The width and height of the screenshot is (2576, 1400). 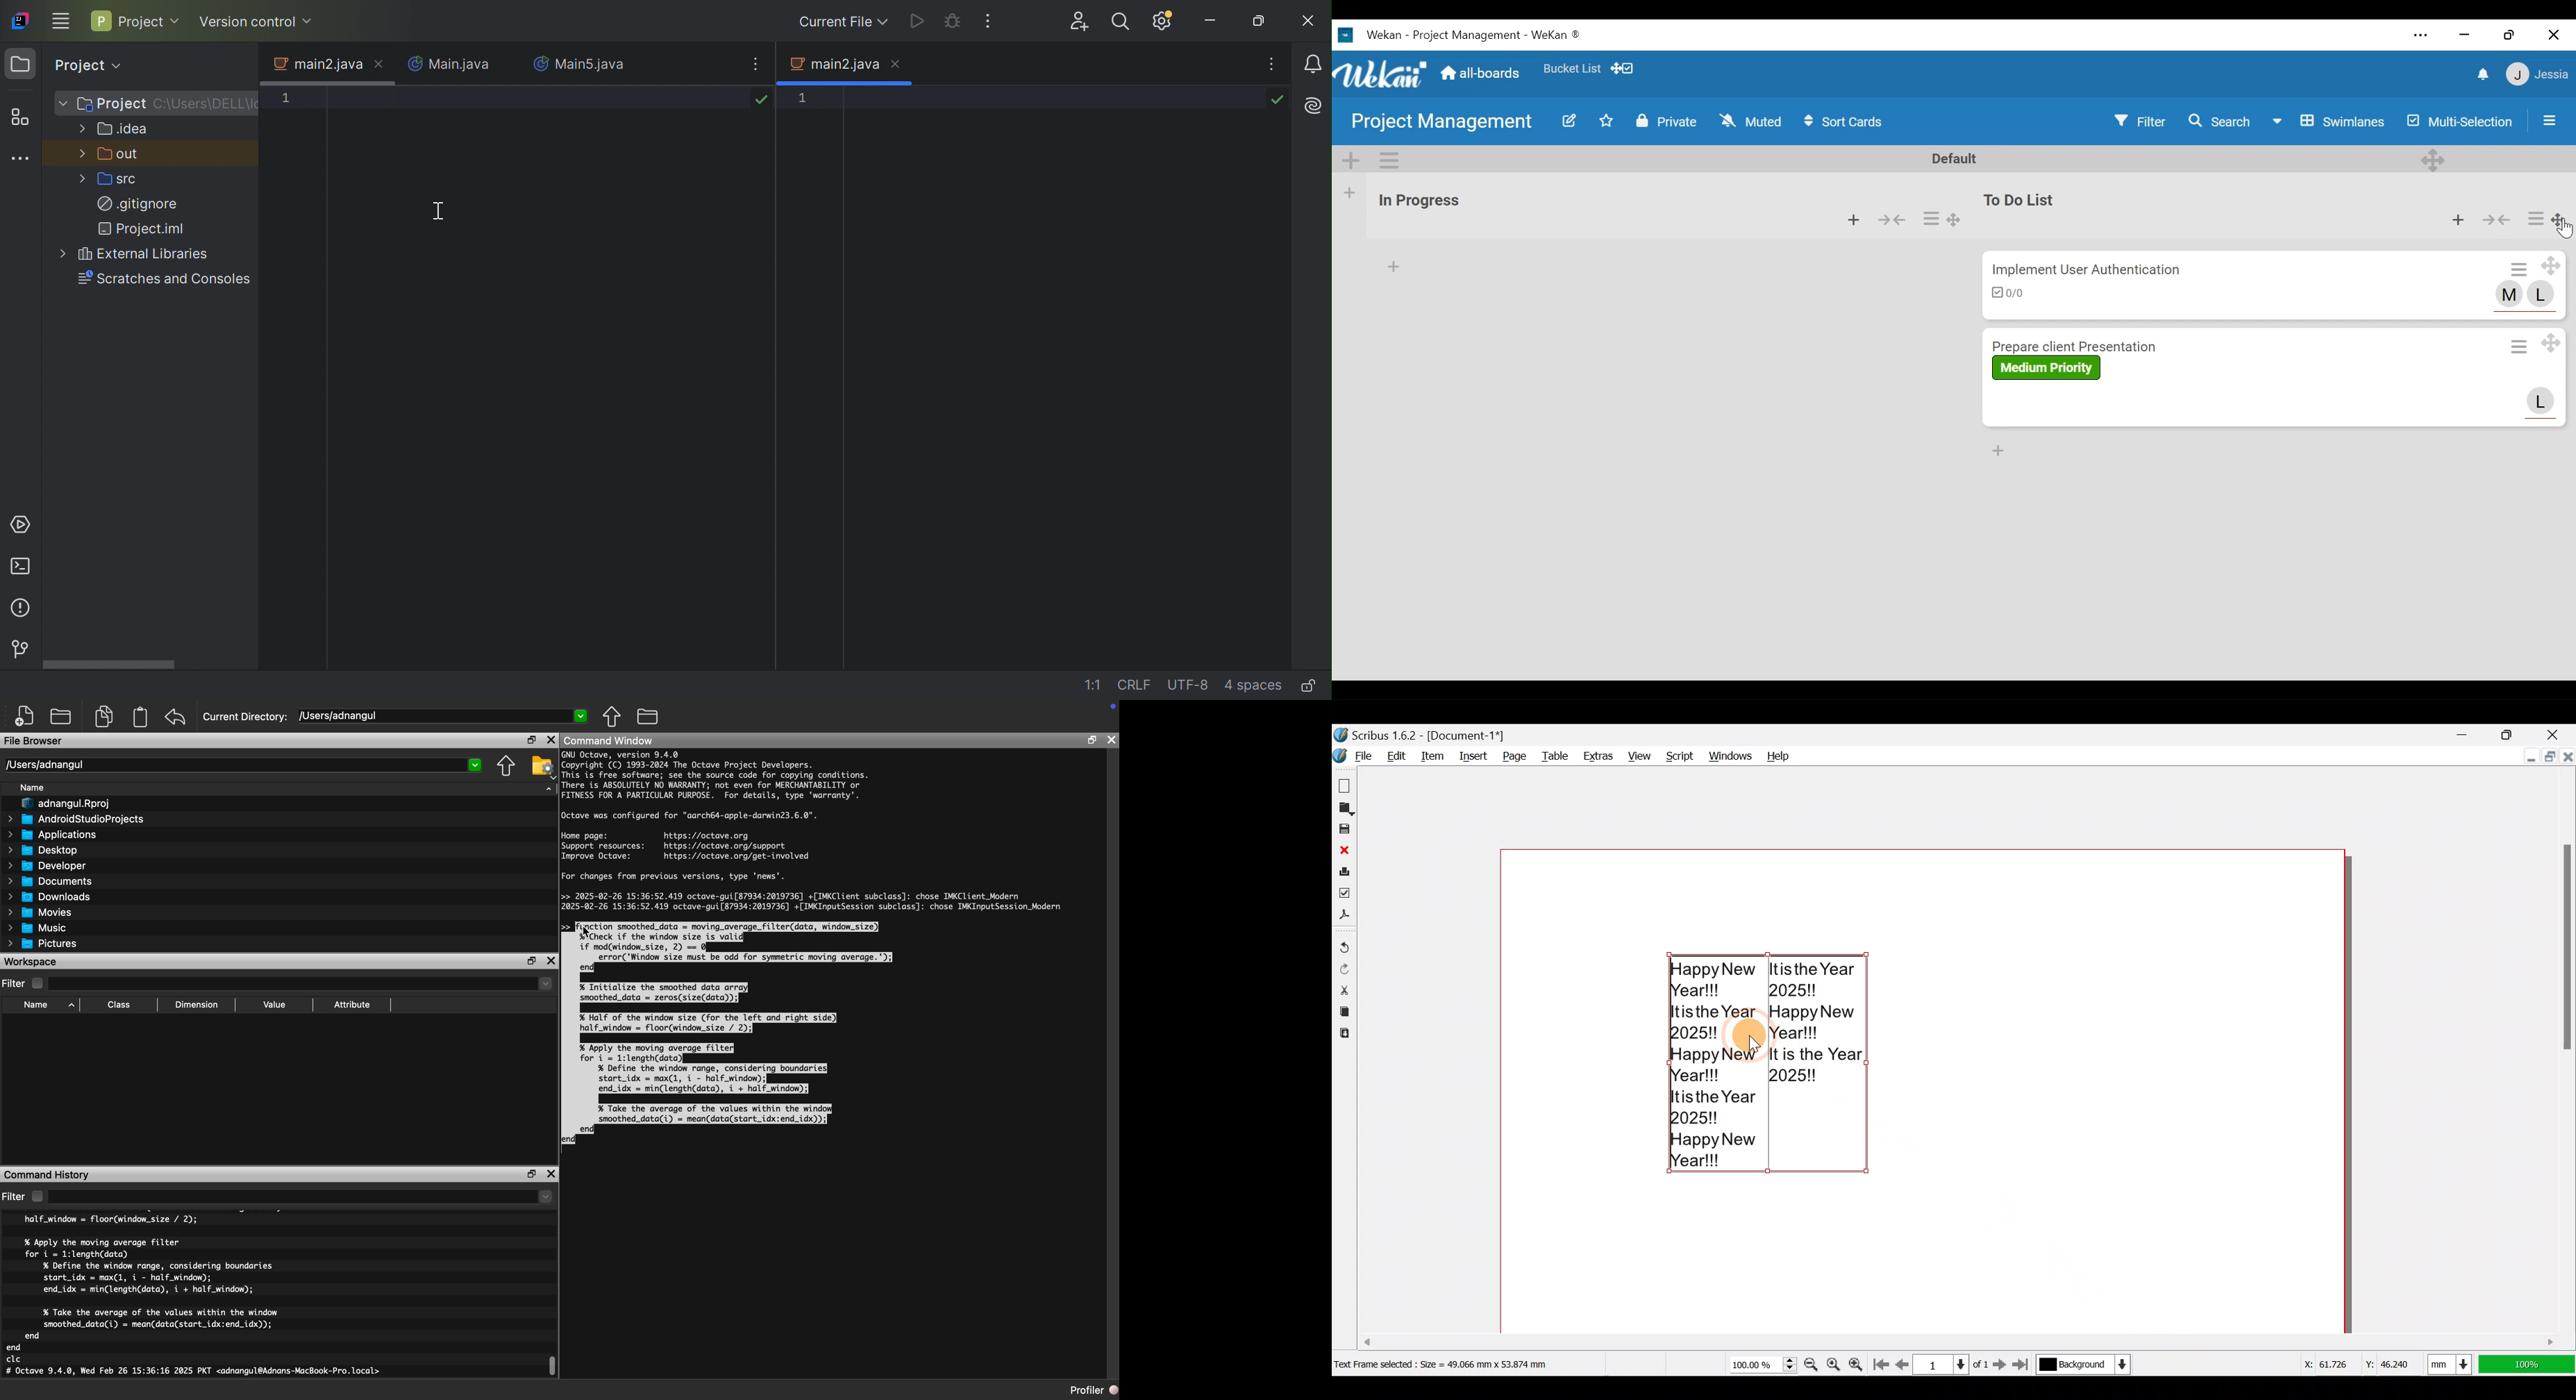 I want to click on Movies, so click(x=40, y=913).